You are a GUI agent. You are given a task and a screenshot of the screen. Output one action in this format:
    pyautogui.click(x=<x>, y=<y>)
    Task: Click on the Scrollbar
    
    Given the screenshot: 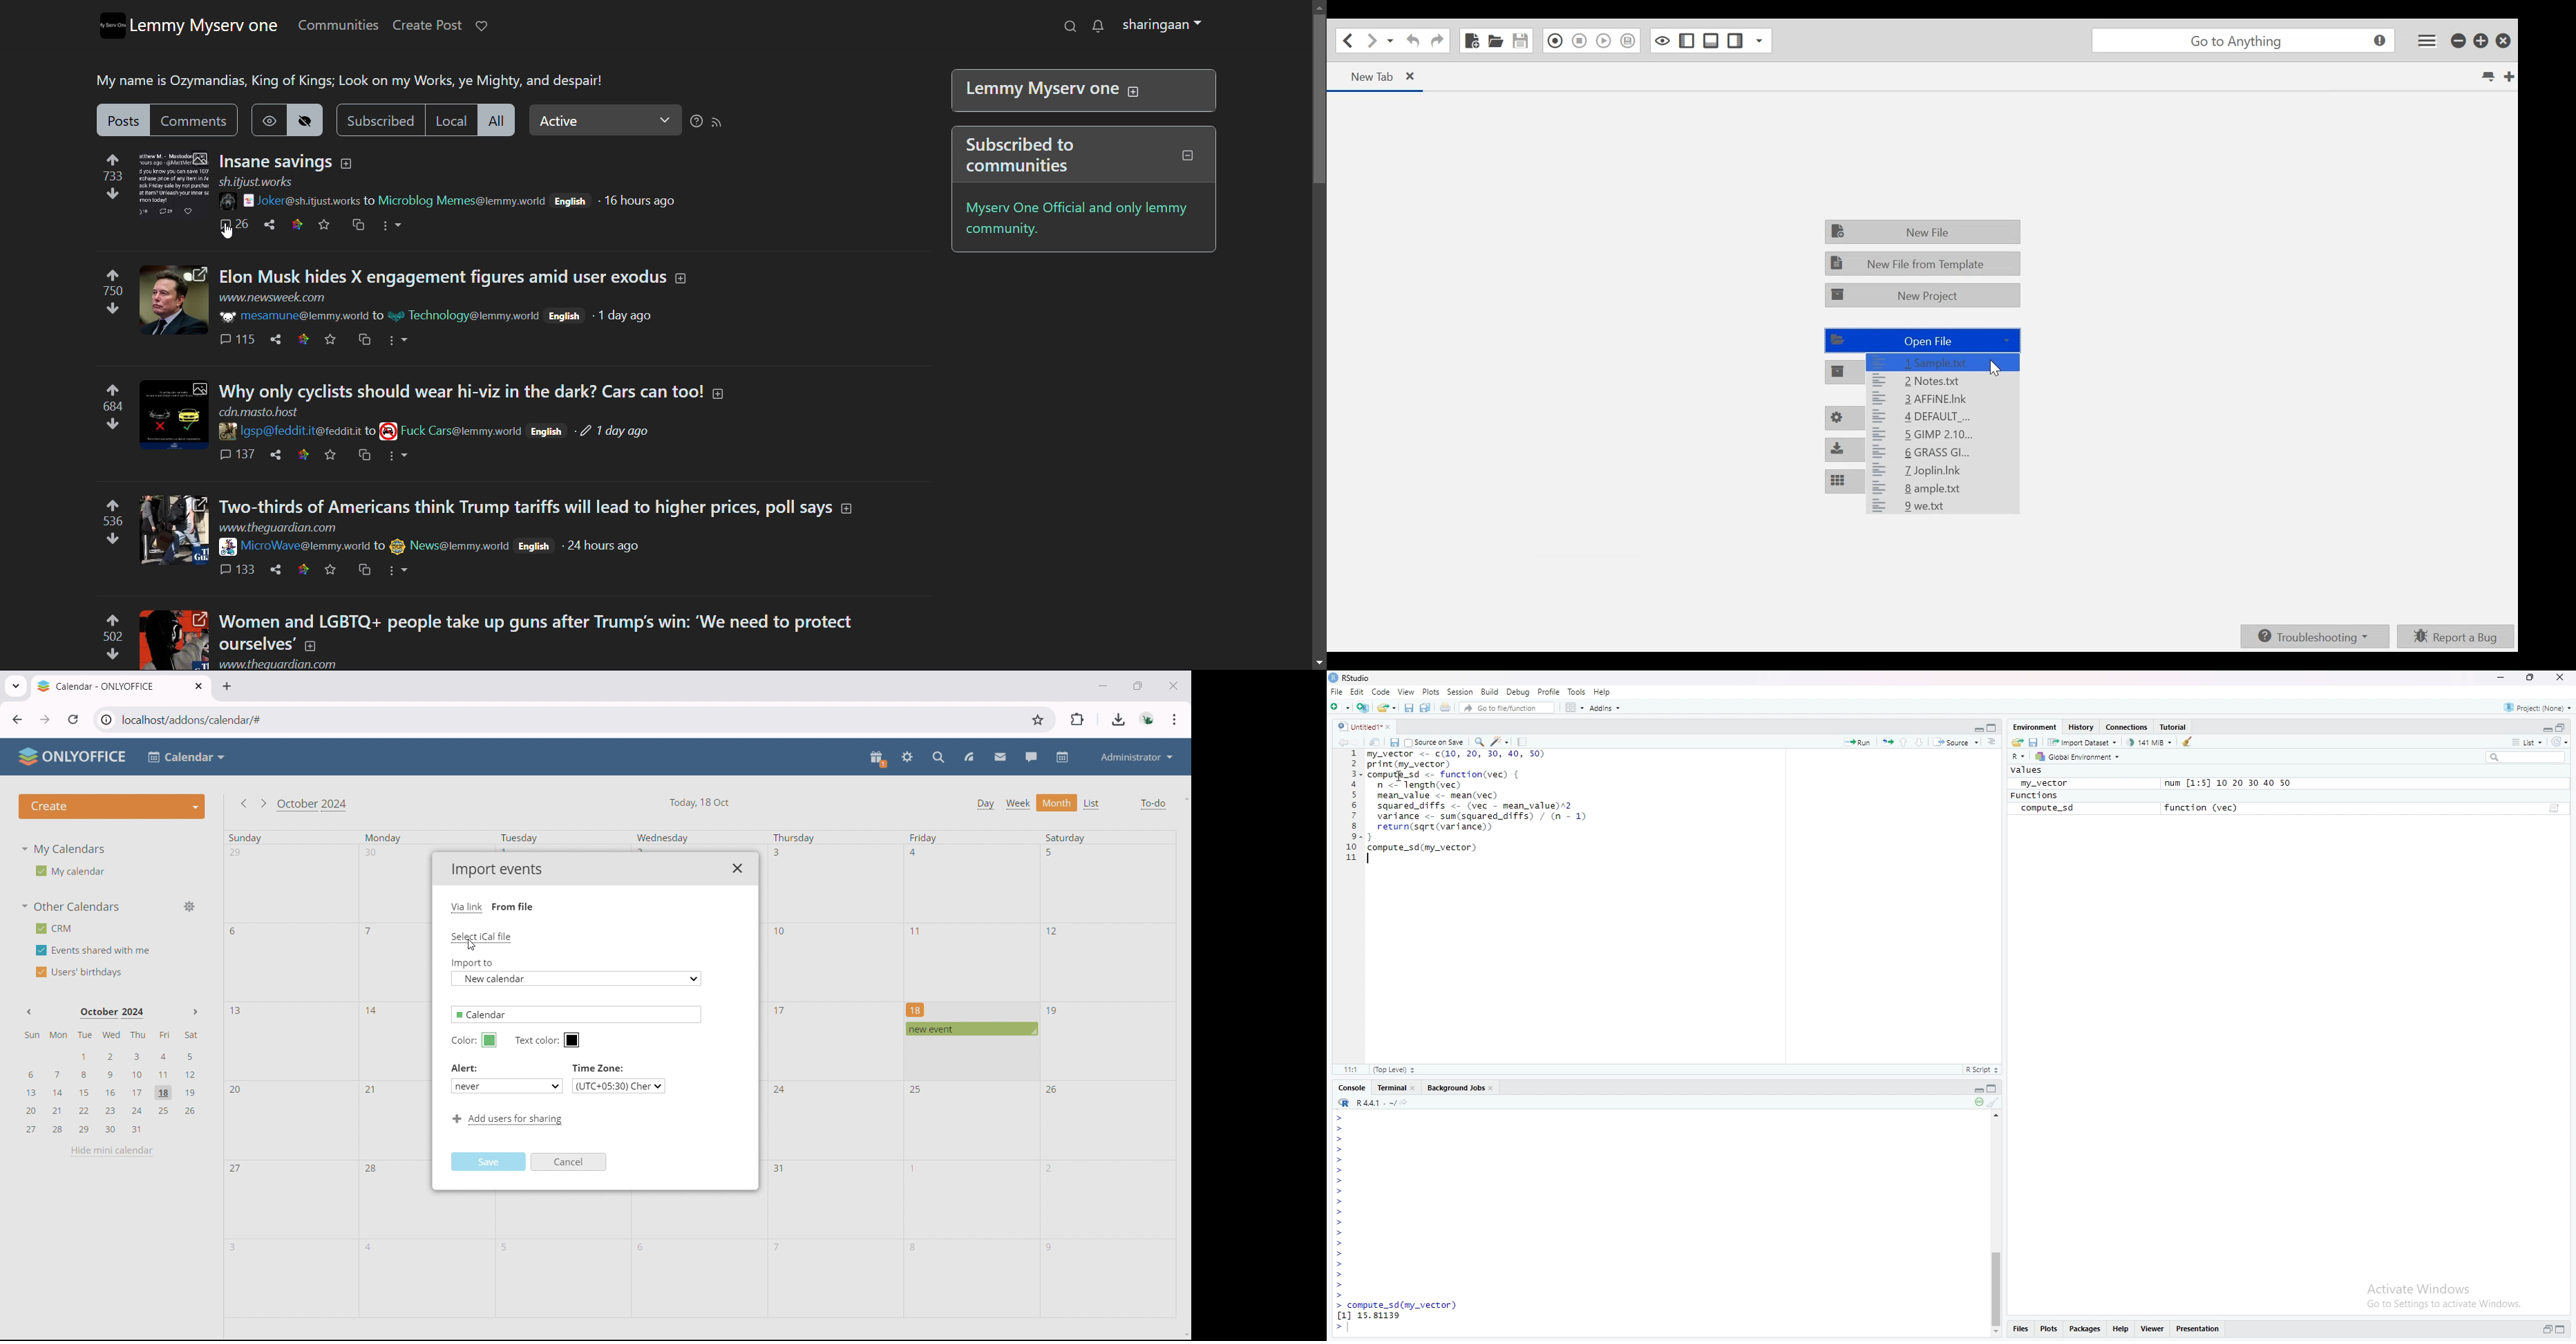 What is the action you would take?
    pyautogui.click(x=1996, y=1284)
    